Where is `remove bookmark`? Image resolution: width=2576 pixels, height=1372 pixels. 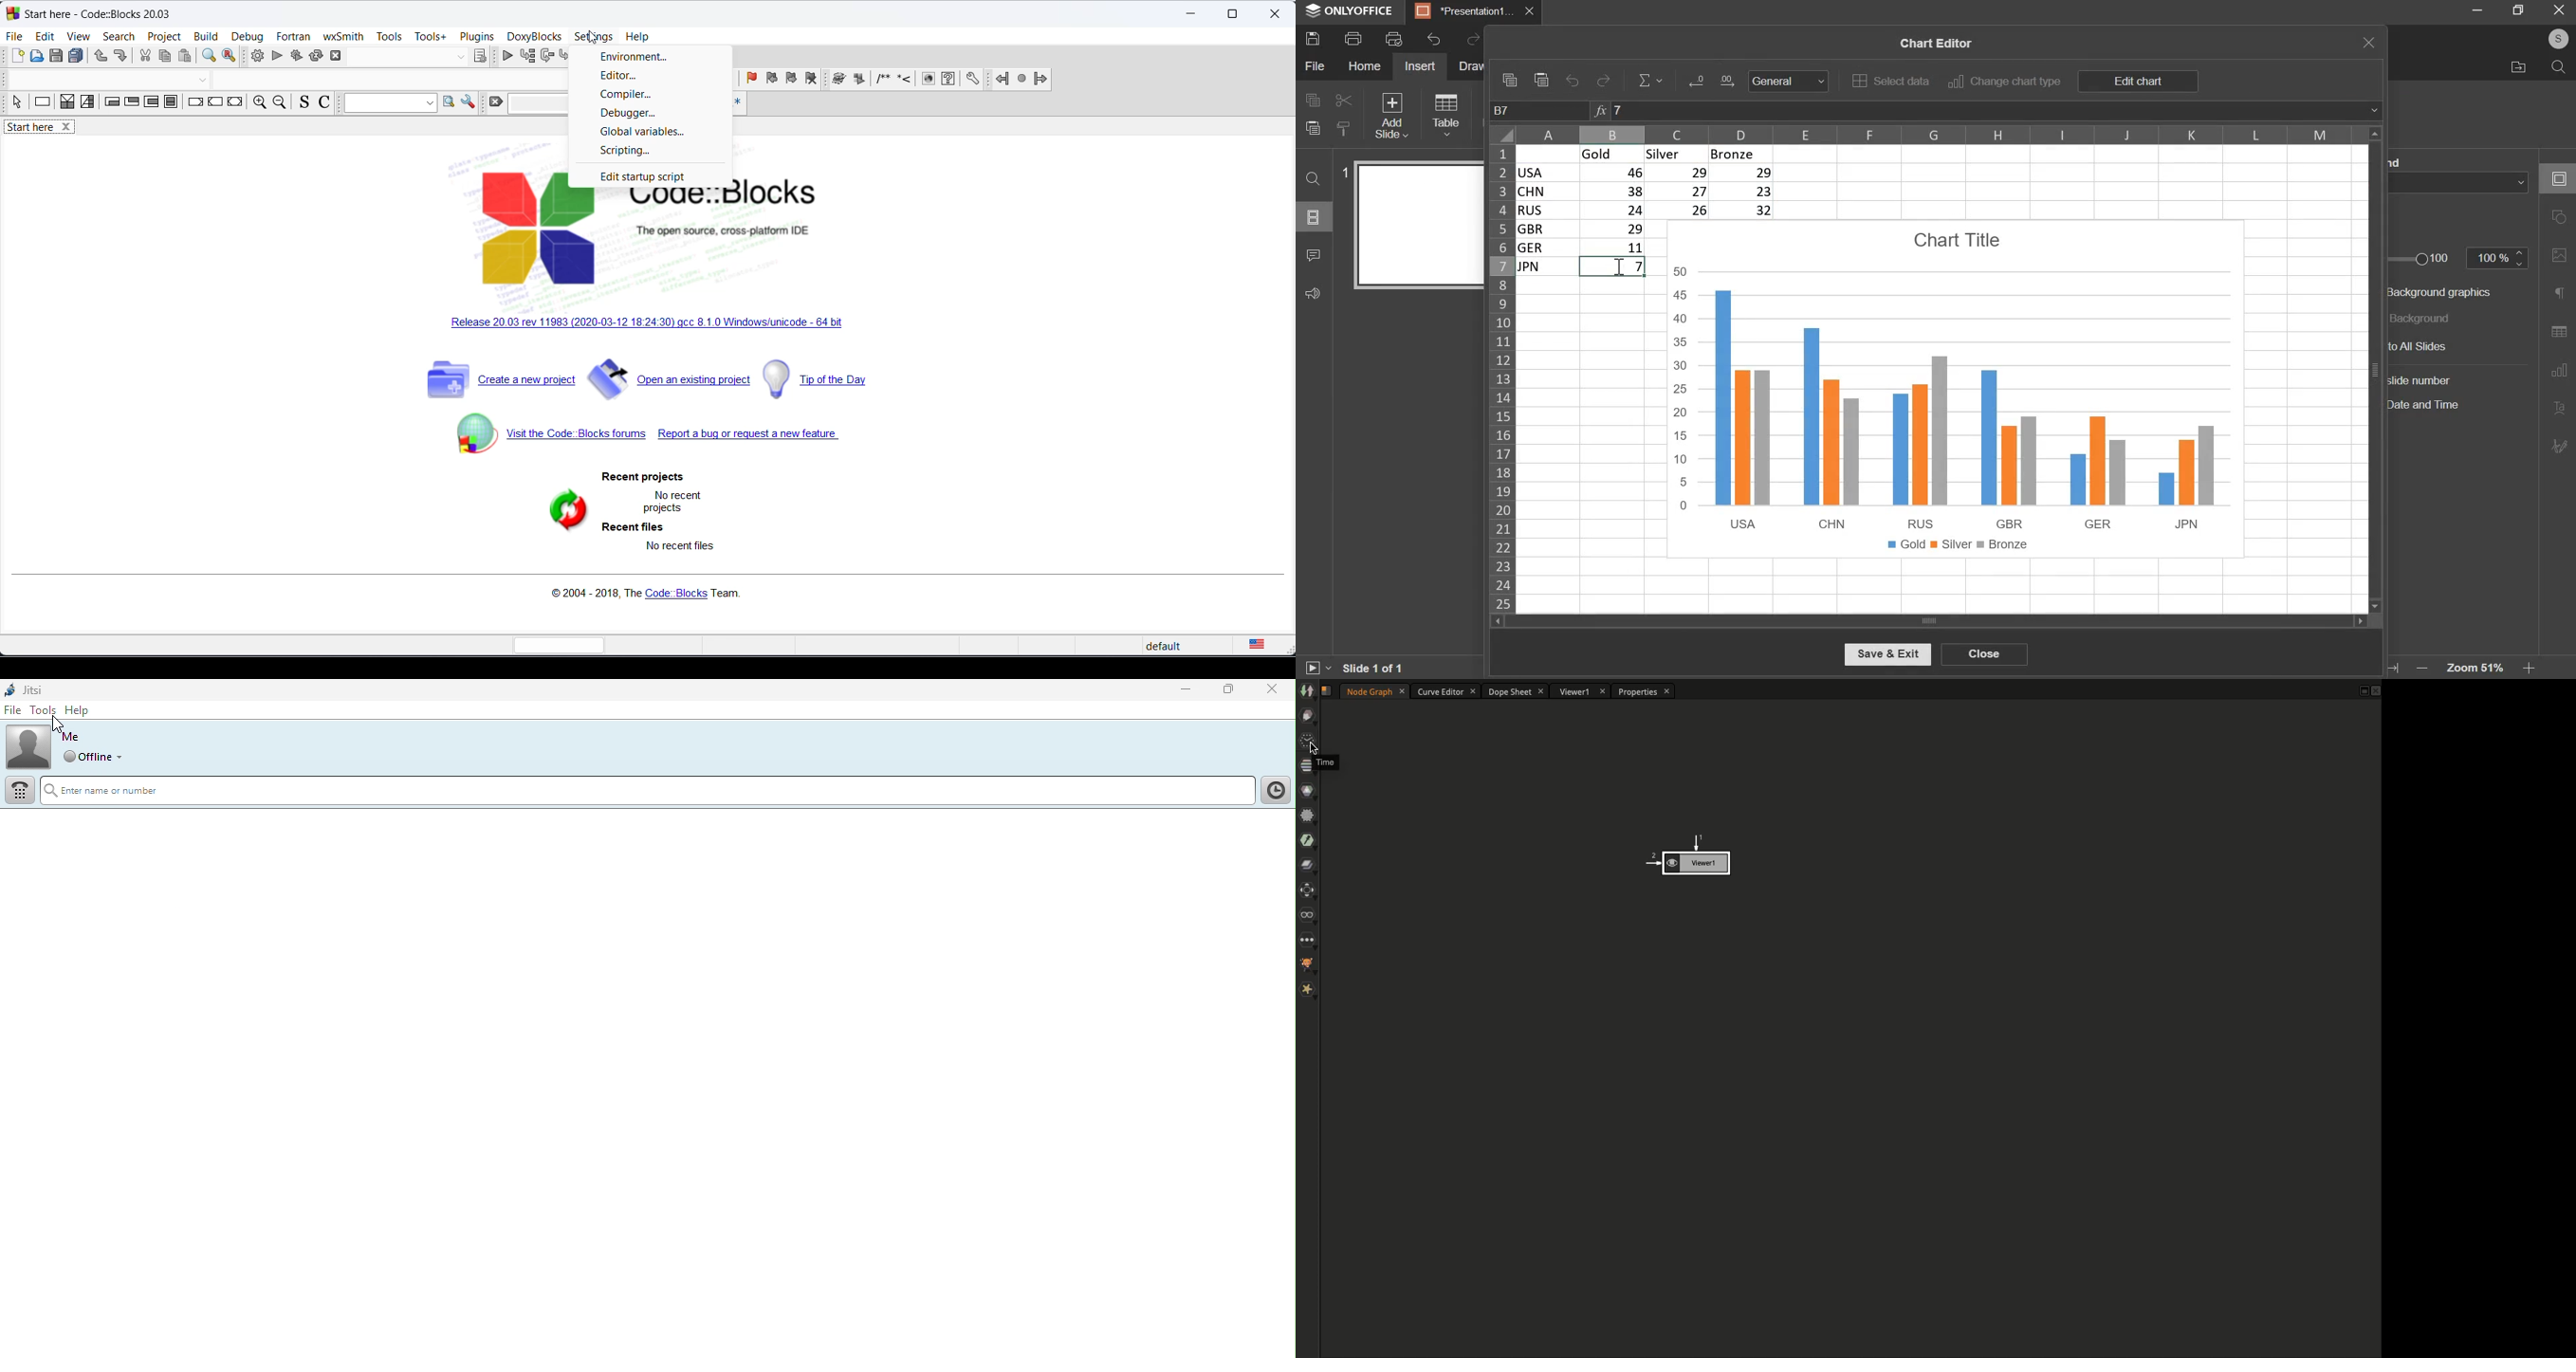
remove bookmark is located at coordinates (812, 79).